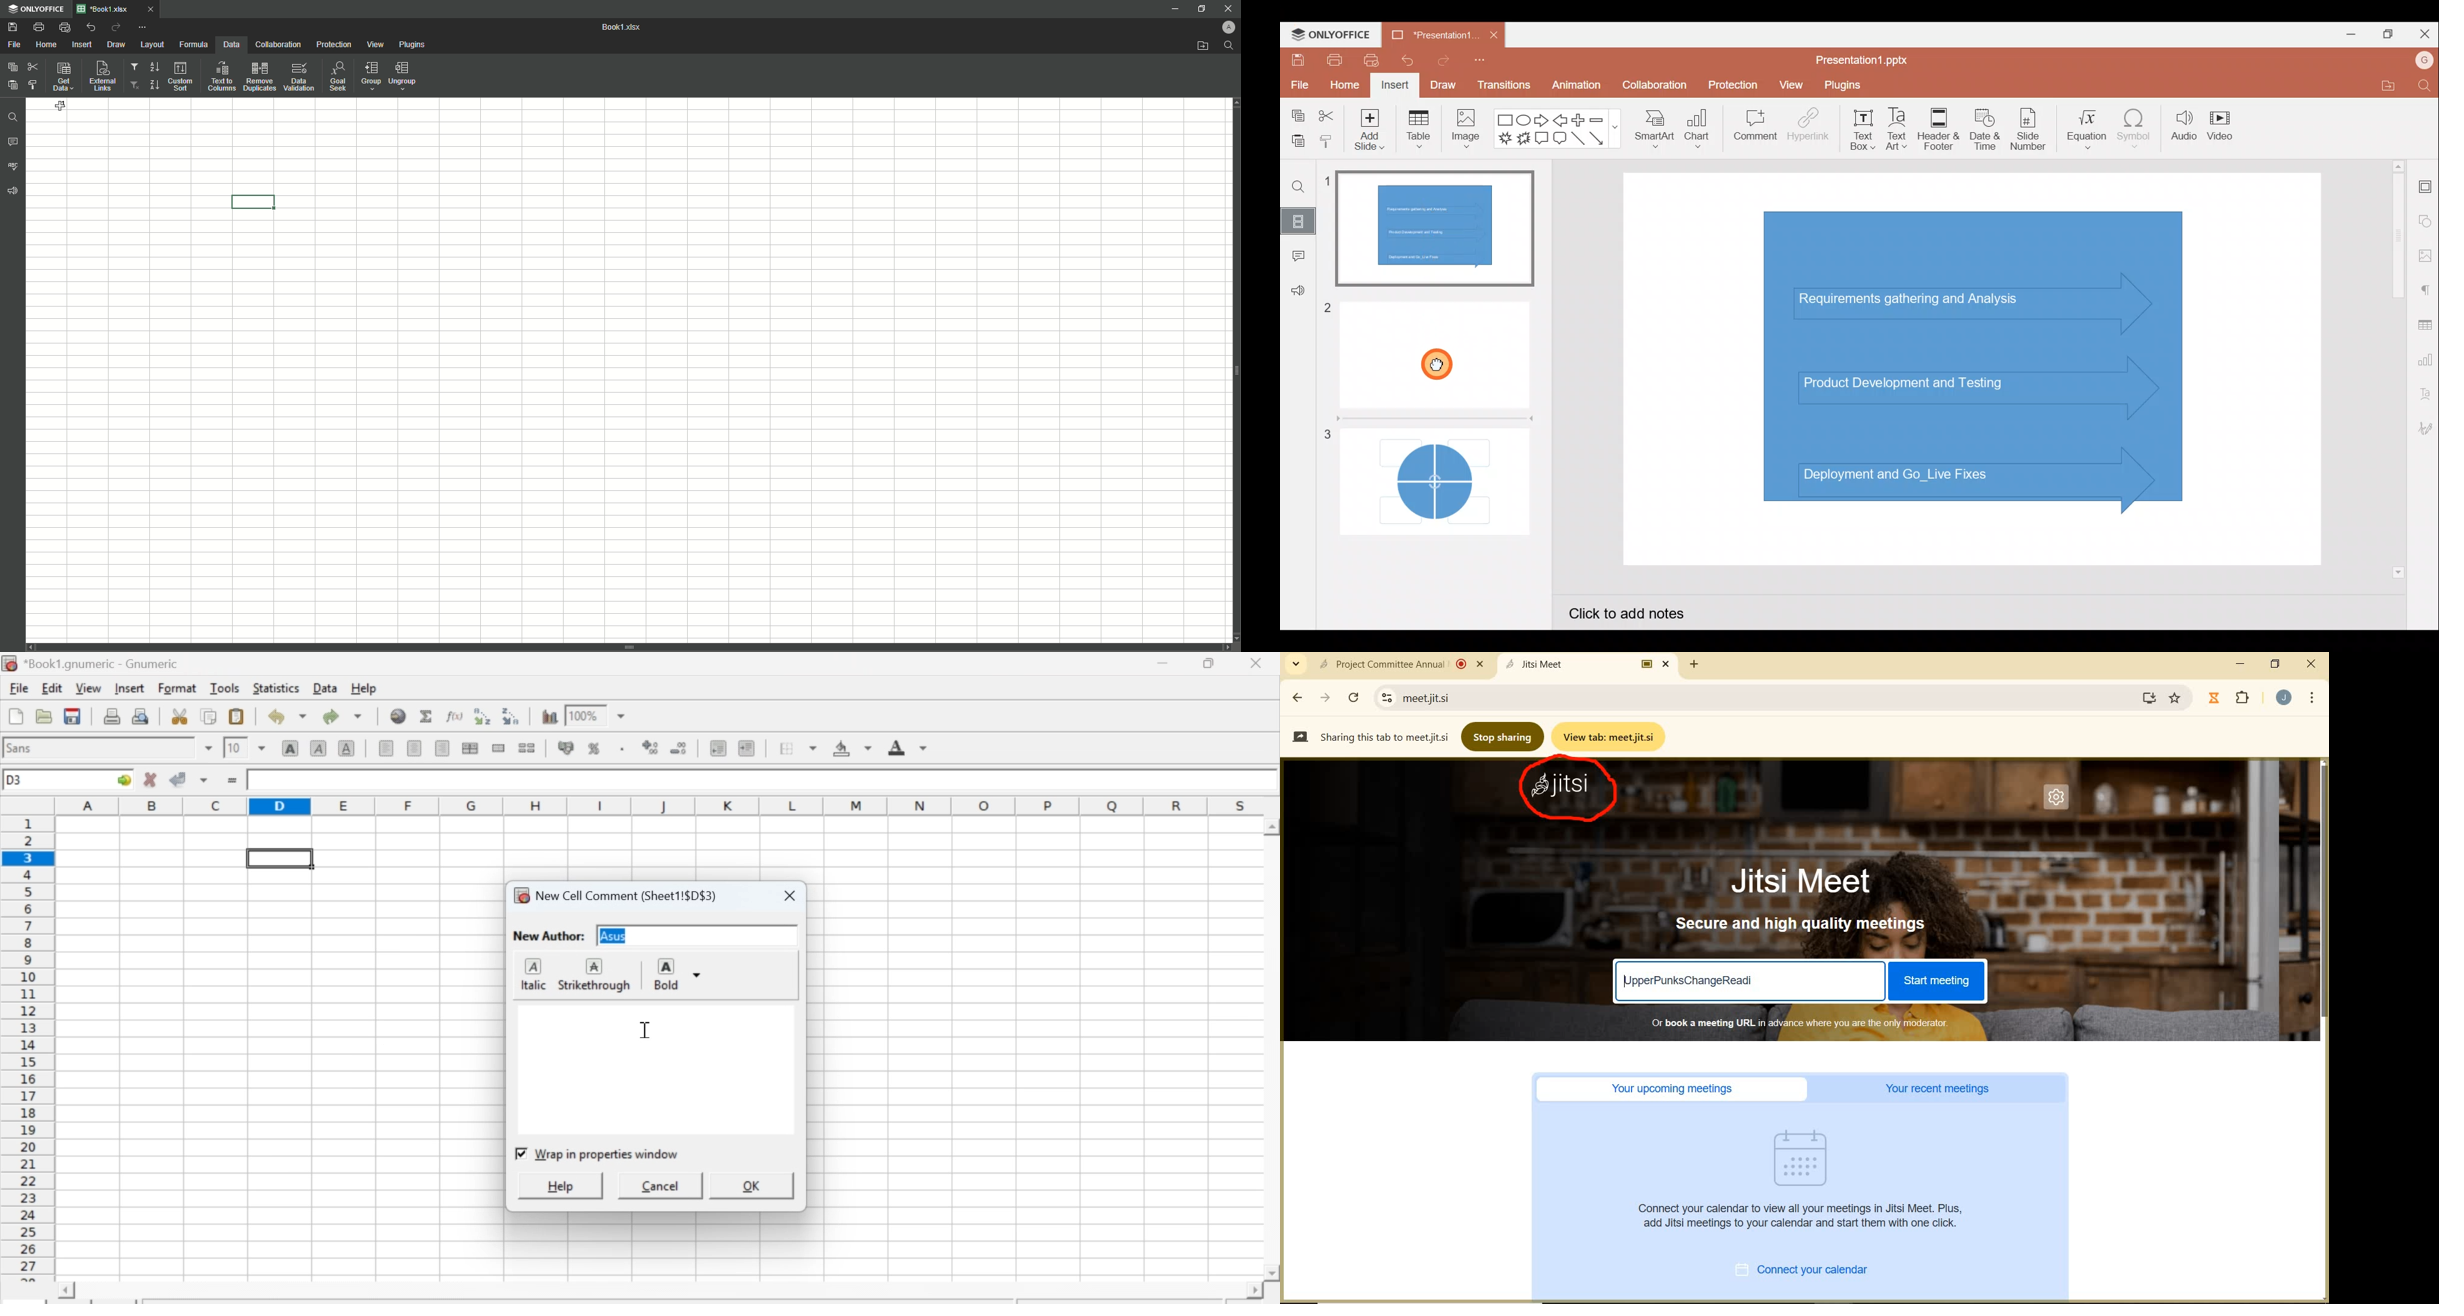  Describe the element at coordinates (1860, 130) in the screenshot. I see `Text box` at that location.